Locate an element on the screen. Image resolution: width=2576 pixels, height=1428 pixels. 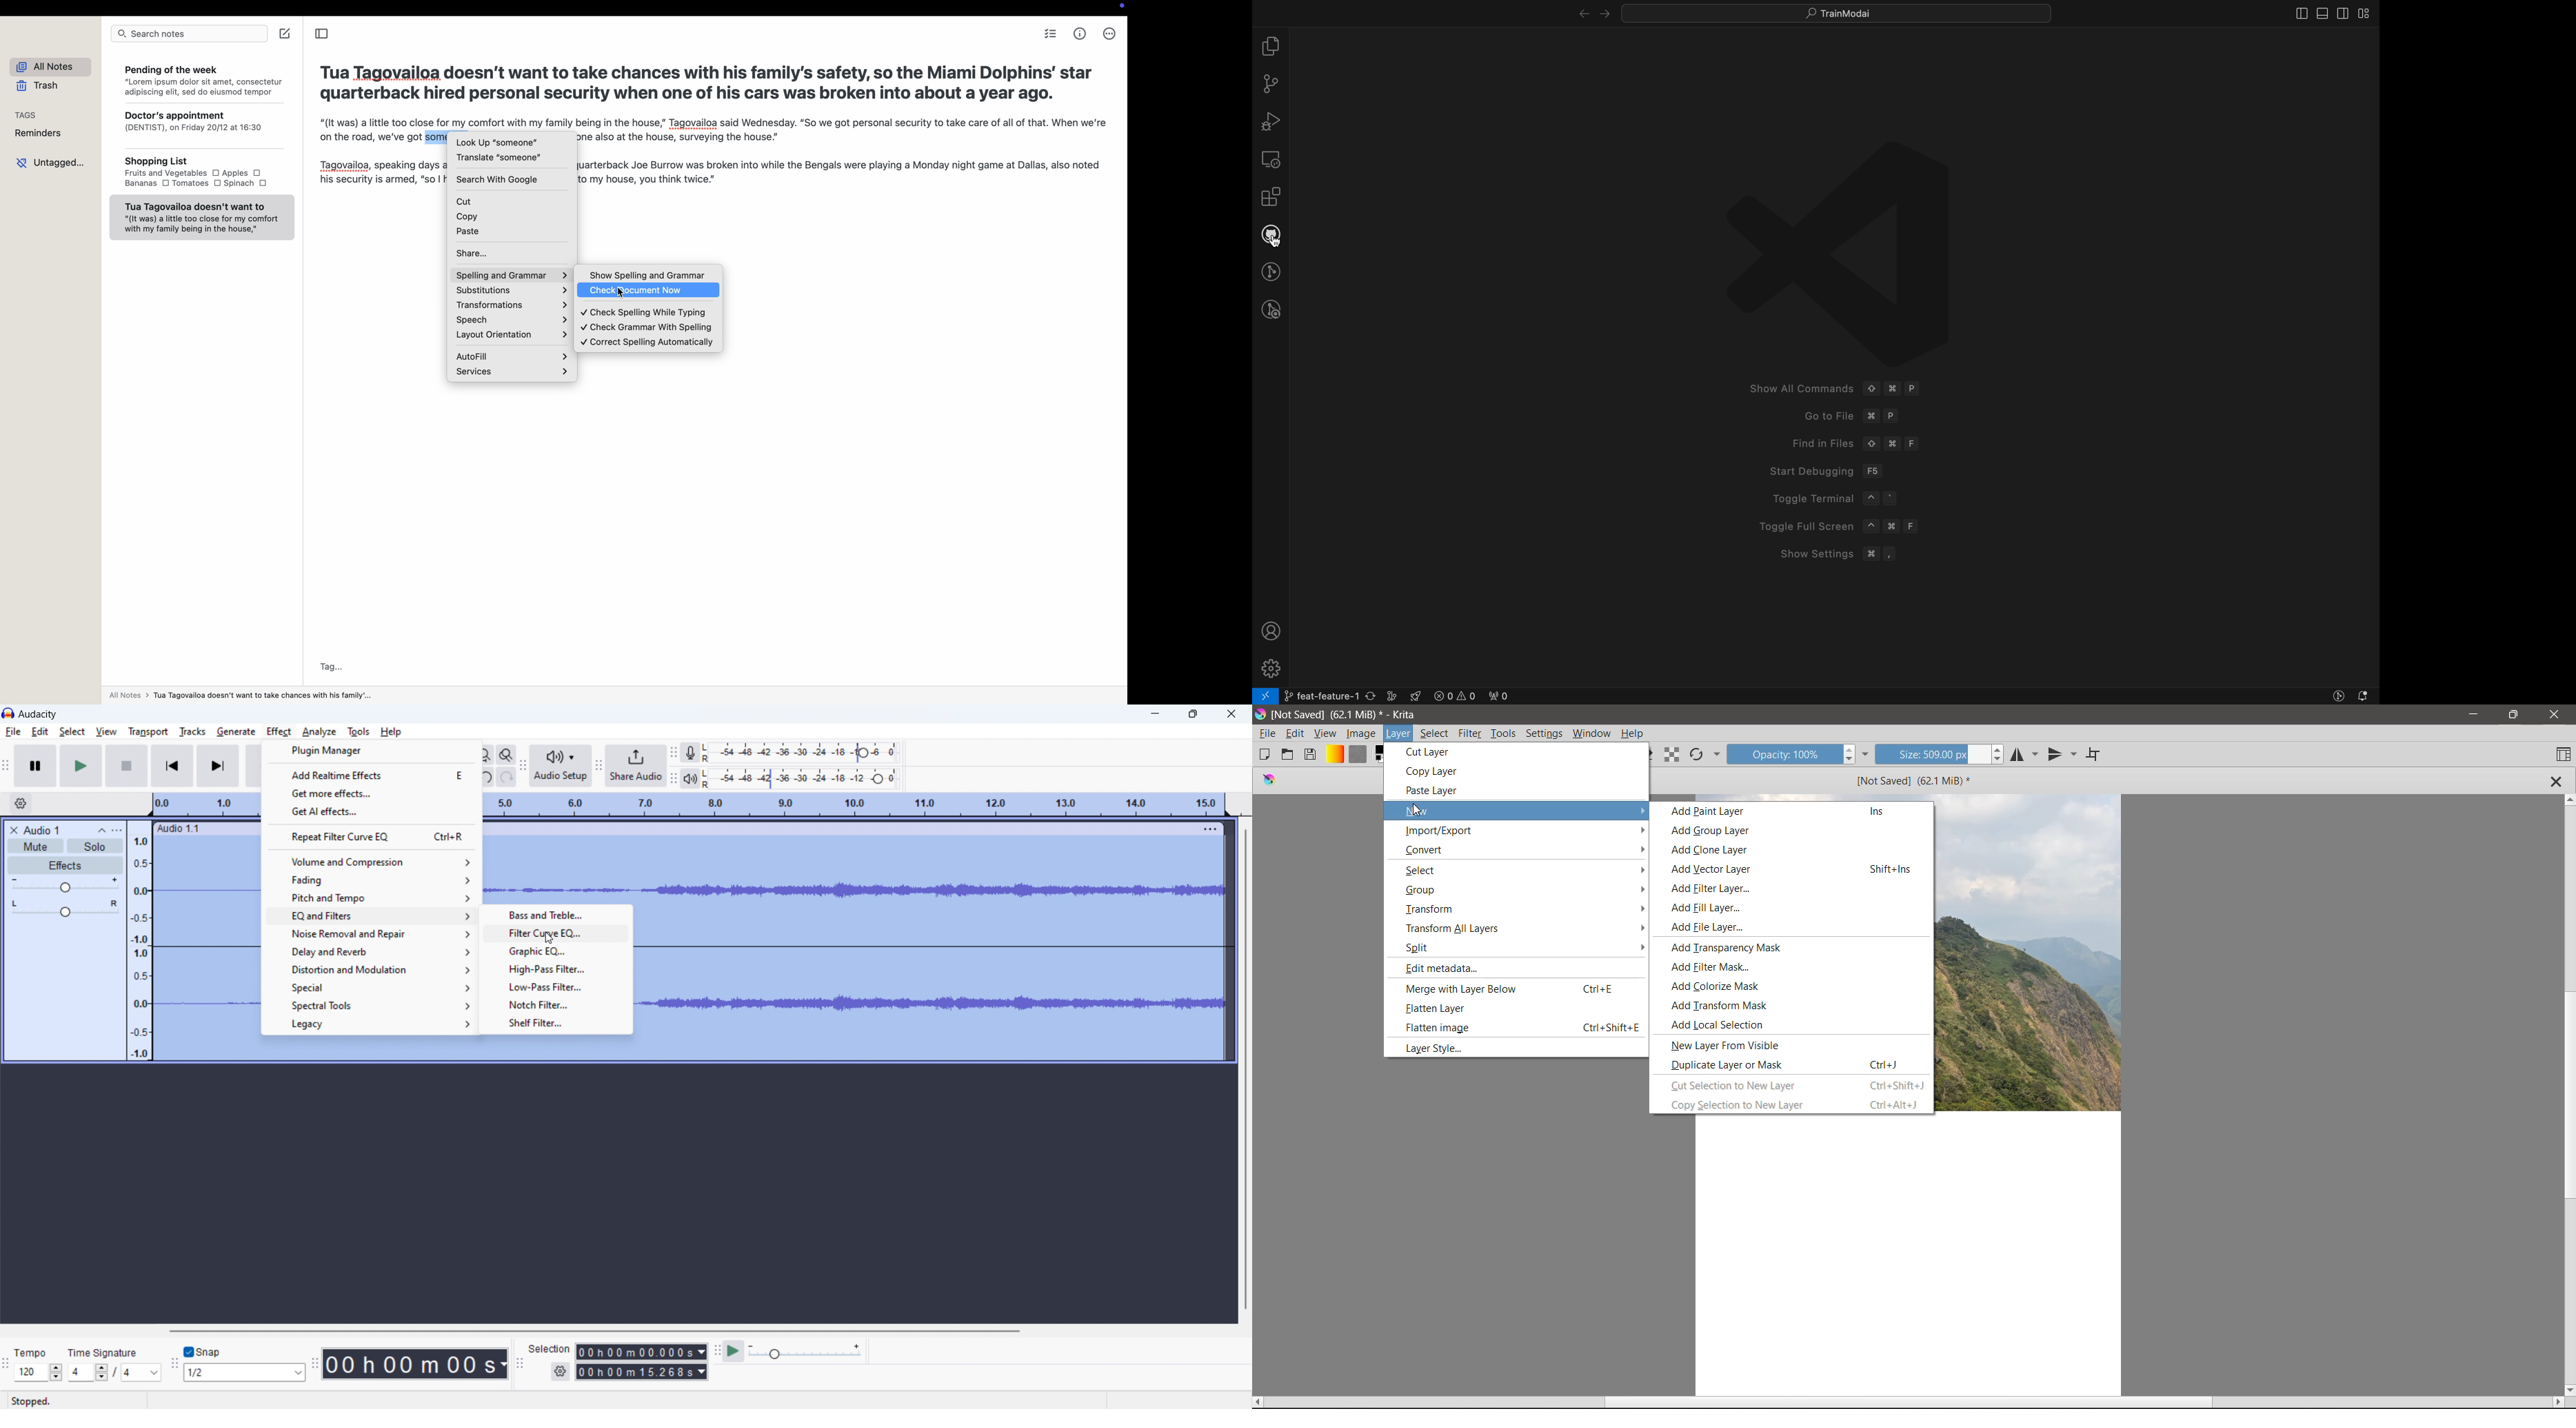
logo is located at coordinates (1269, 782).